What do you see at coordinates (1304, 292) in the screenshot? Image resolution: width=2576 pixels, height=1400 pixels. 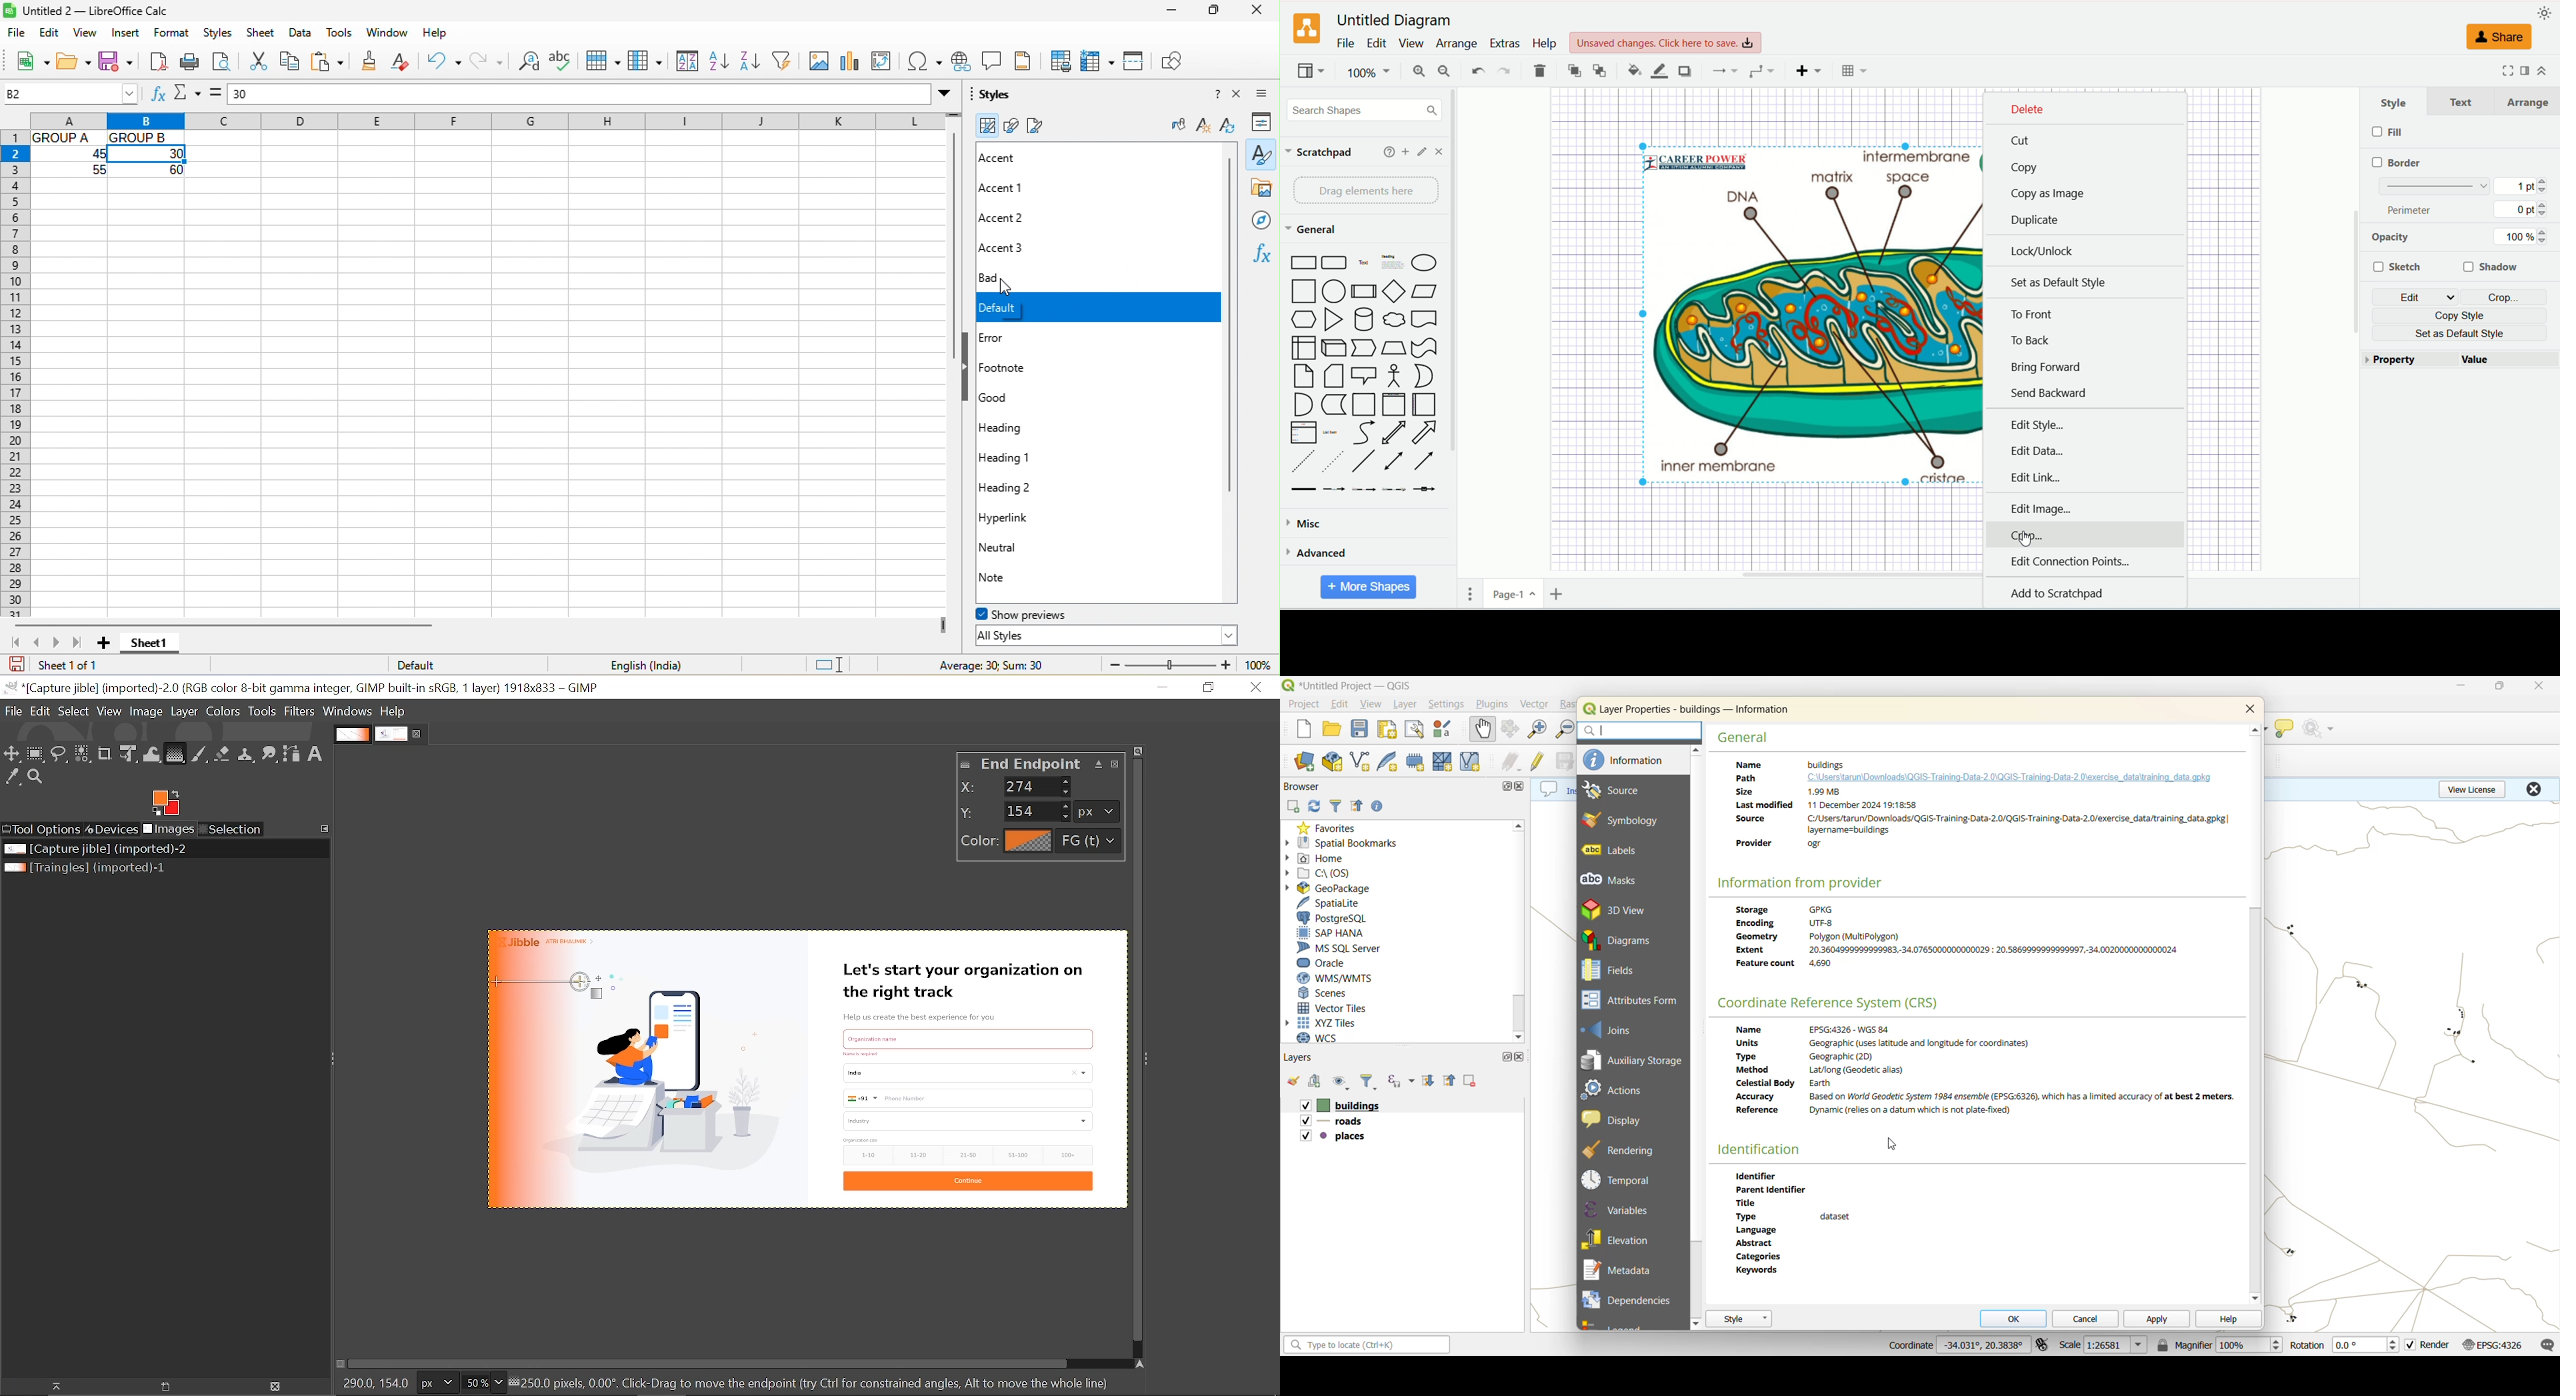 I see `Square` at bounding box center [1304, 292].